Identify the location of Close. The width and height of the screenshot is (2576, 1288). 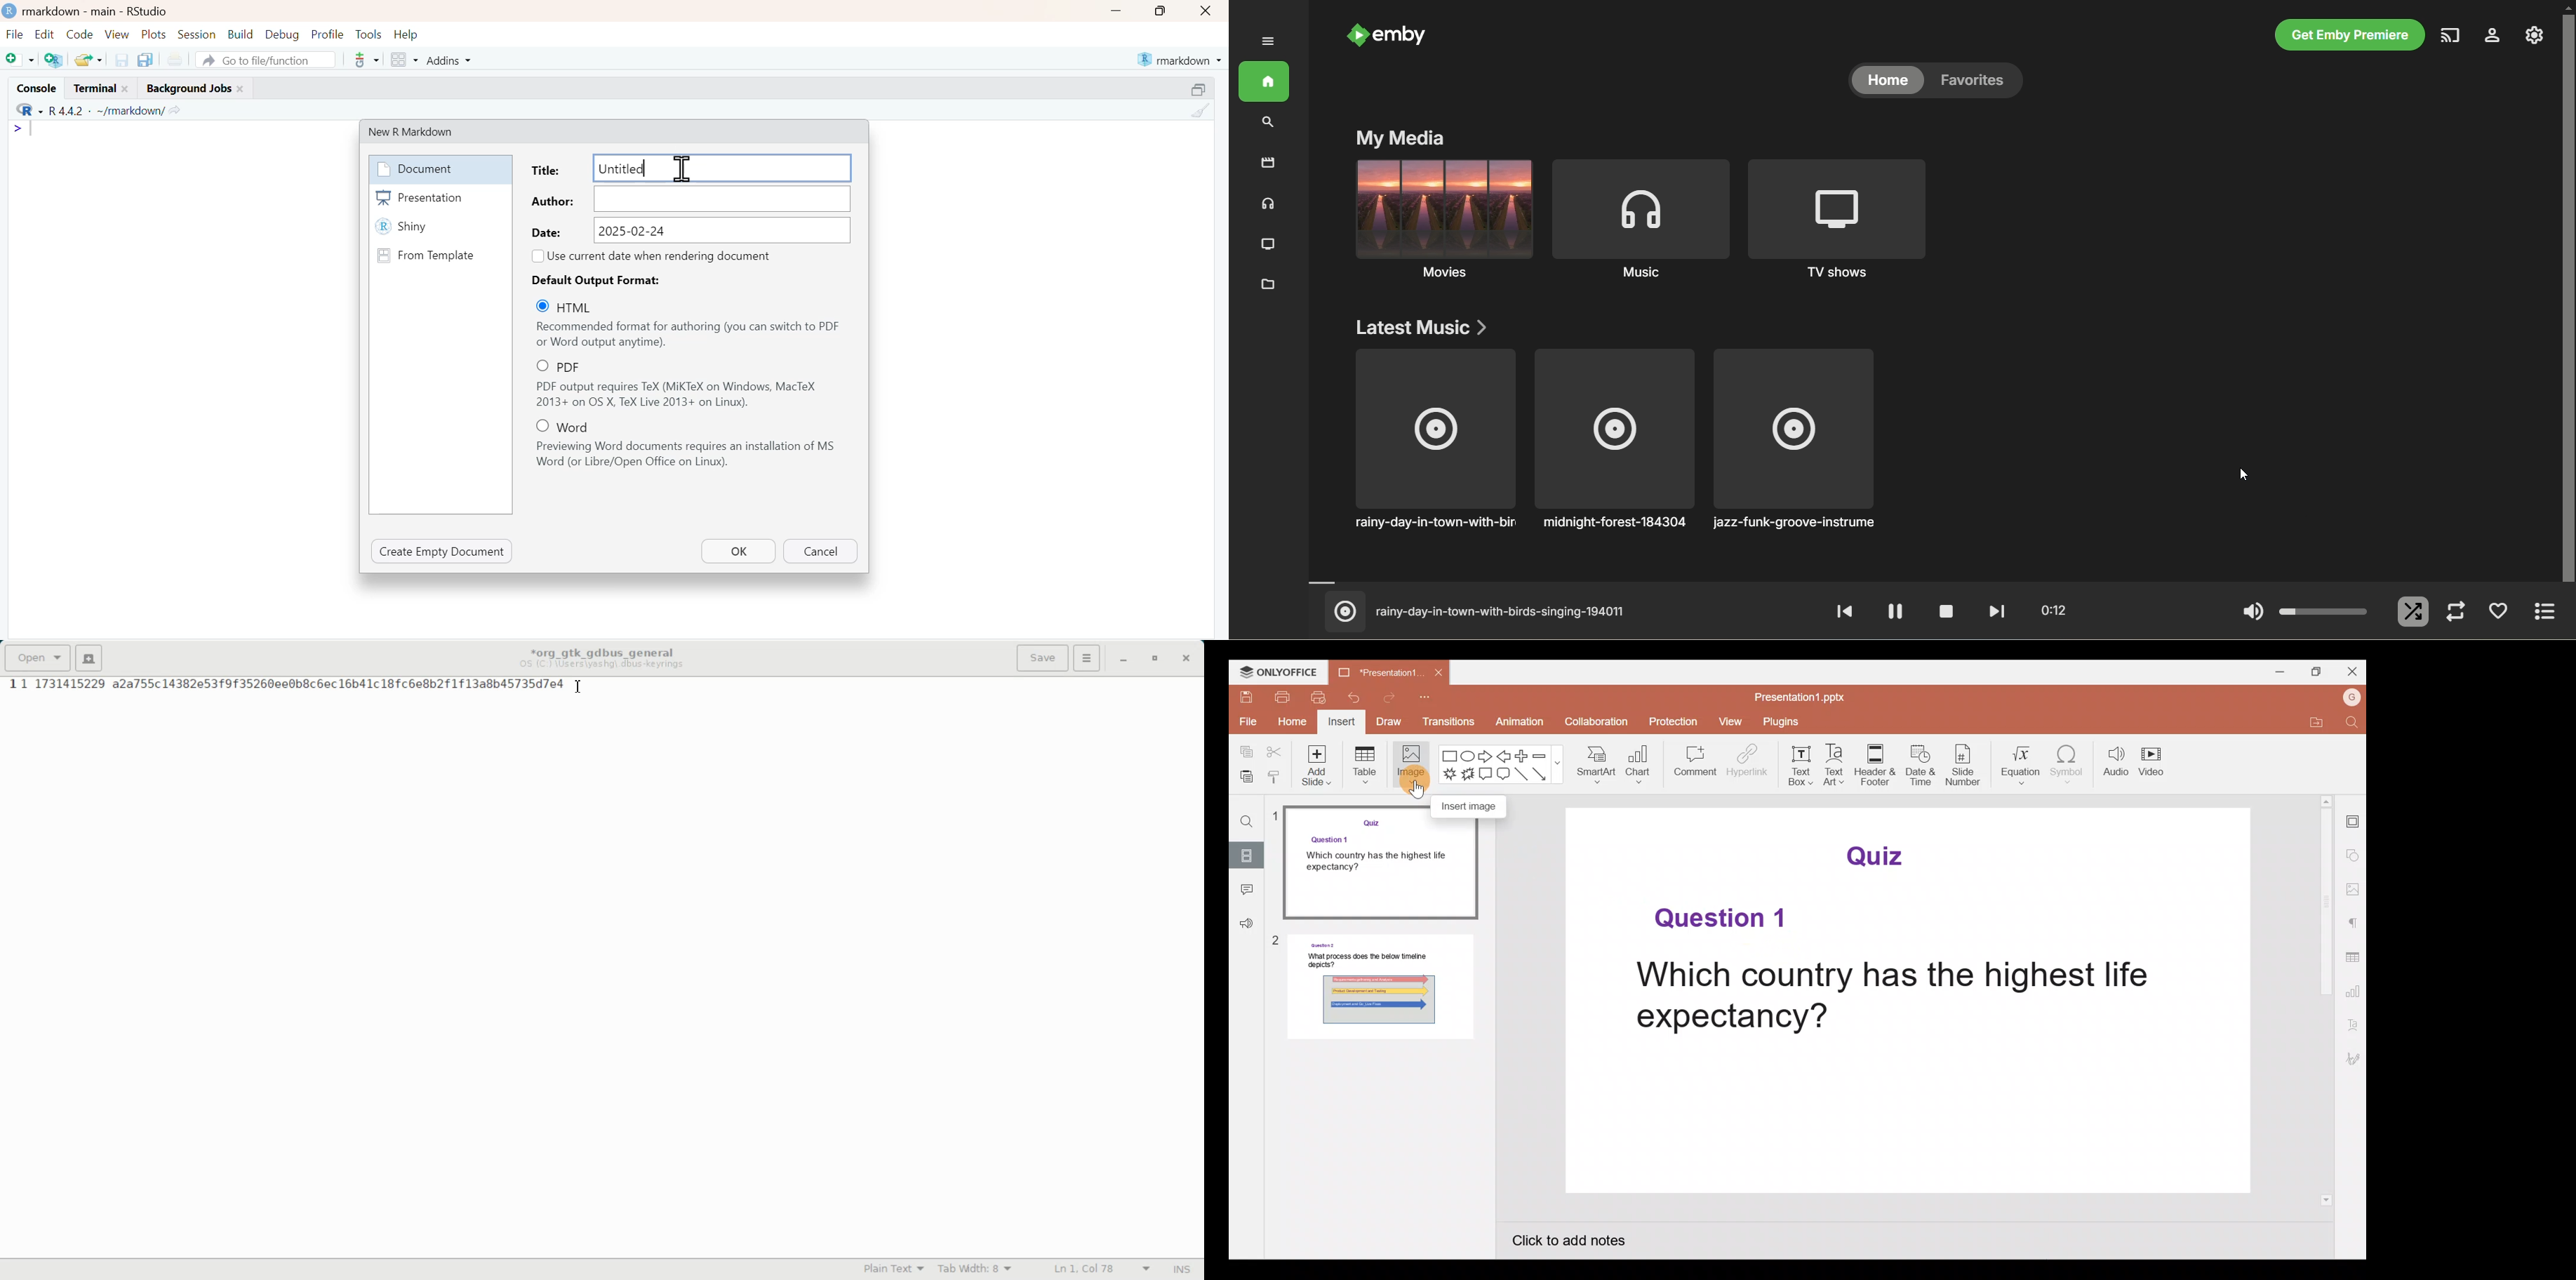
(1207, 11).